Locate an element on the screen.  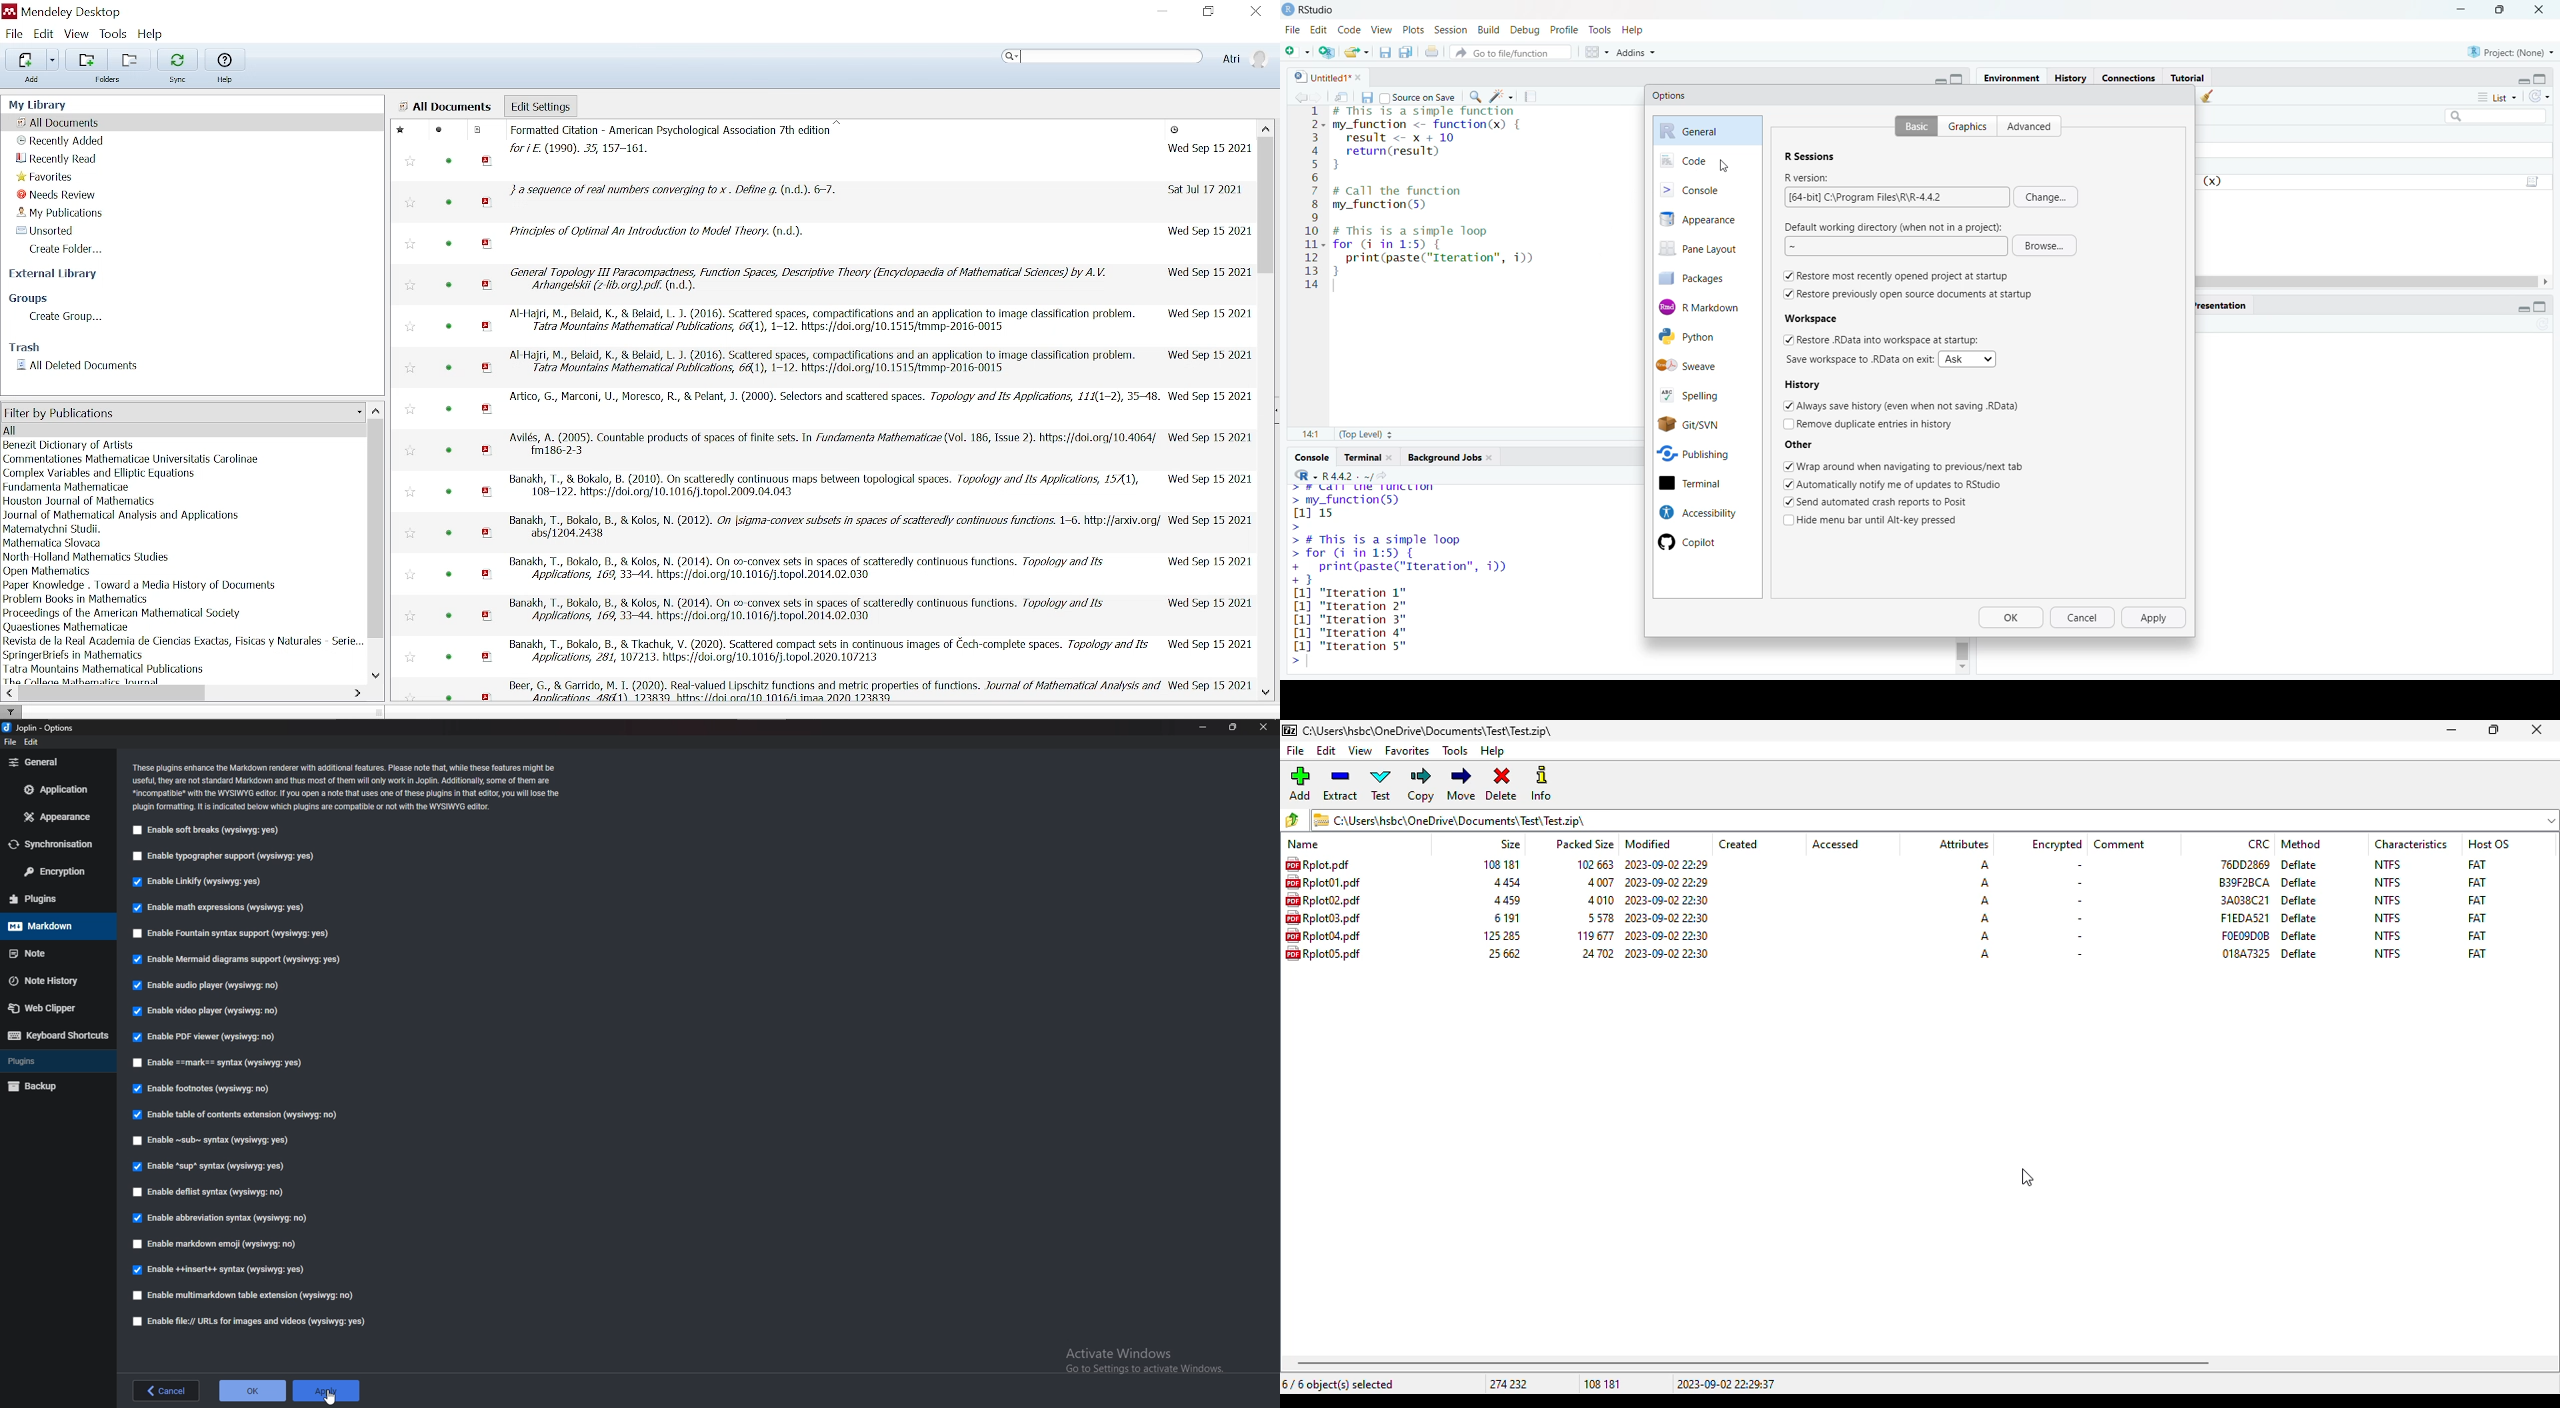
move down is located at coordinates (1961, 668).